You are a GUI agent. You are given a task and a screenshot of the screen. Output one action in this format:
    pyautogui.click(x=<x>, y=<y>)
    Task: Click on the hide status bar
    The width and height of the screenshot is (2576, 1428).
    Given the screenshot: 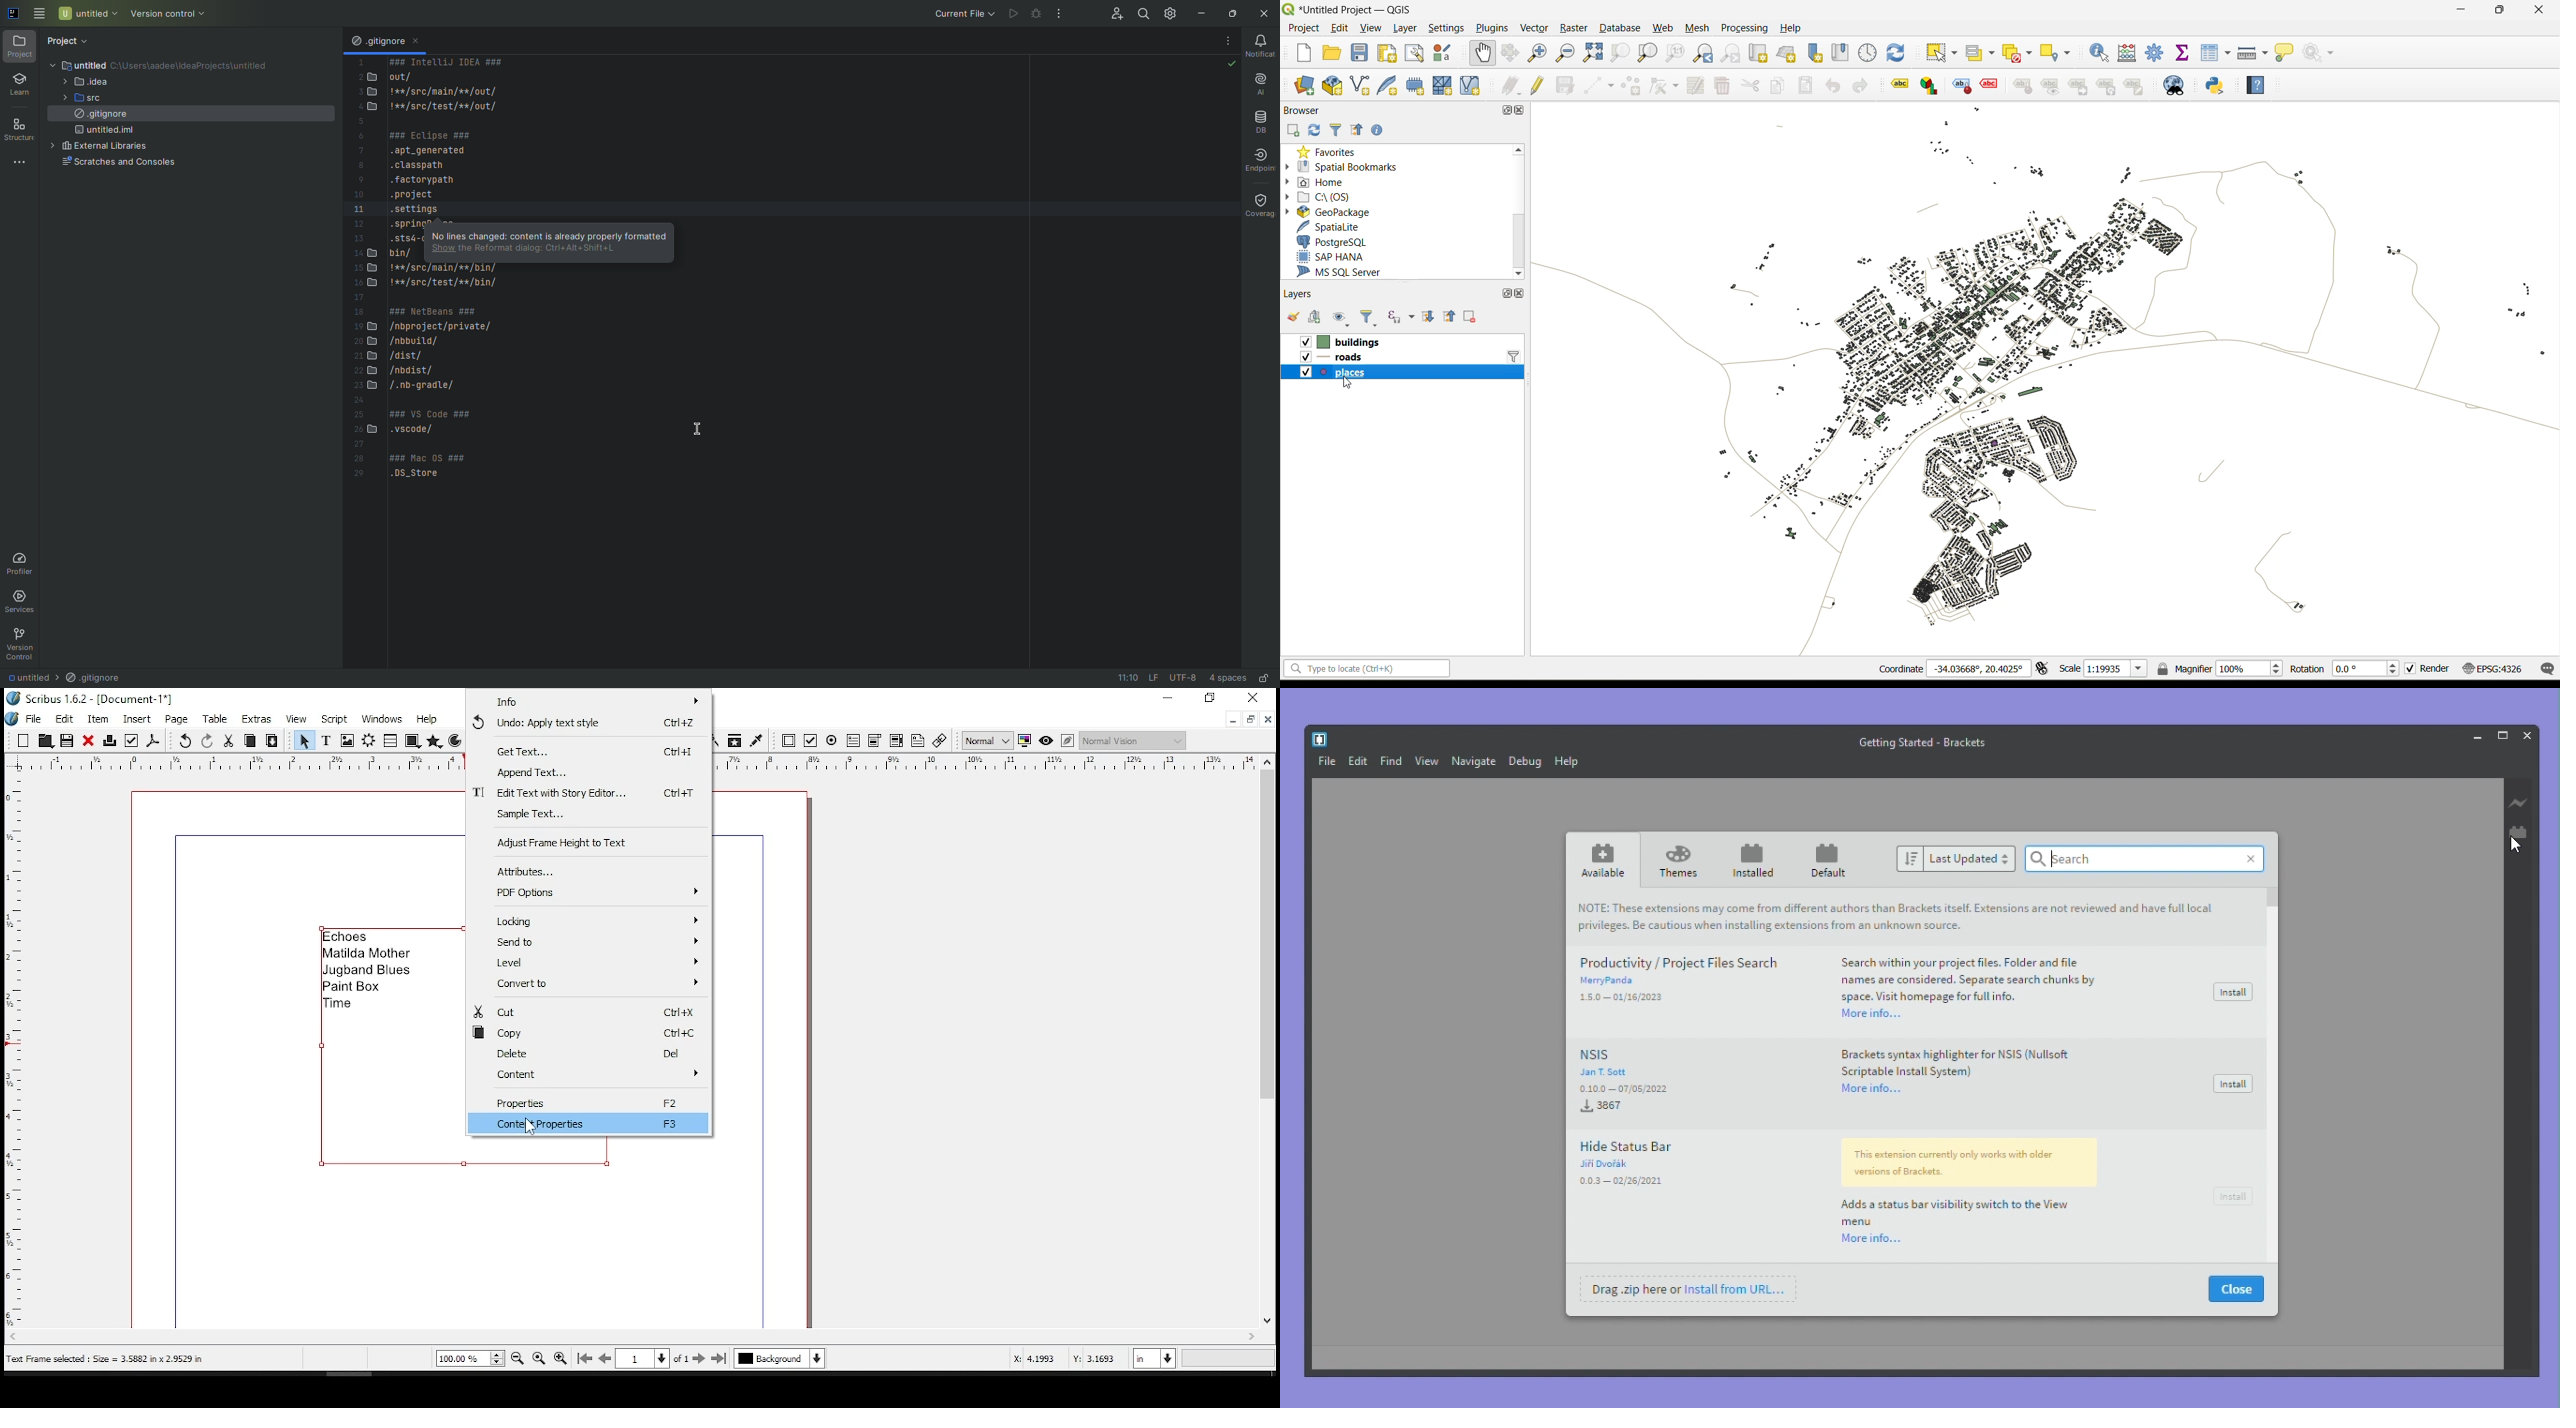 What is the action you would take?
    pyautogui.click(x=1660, y=1147)
    